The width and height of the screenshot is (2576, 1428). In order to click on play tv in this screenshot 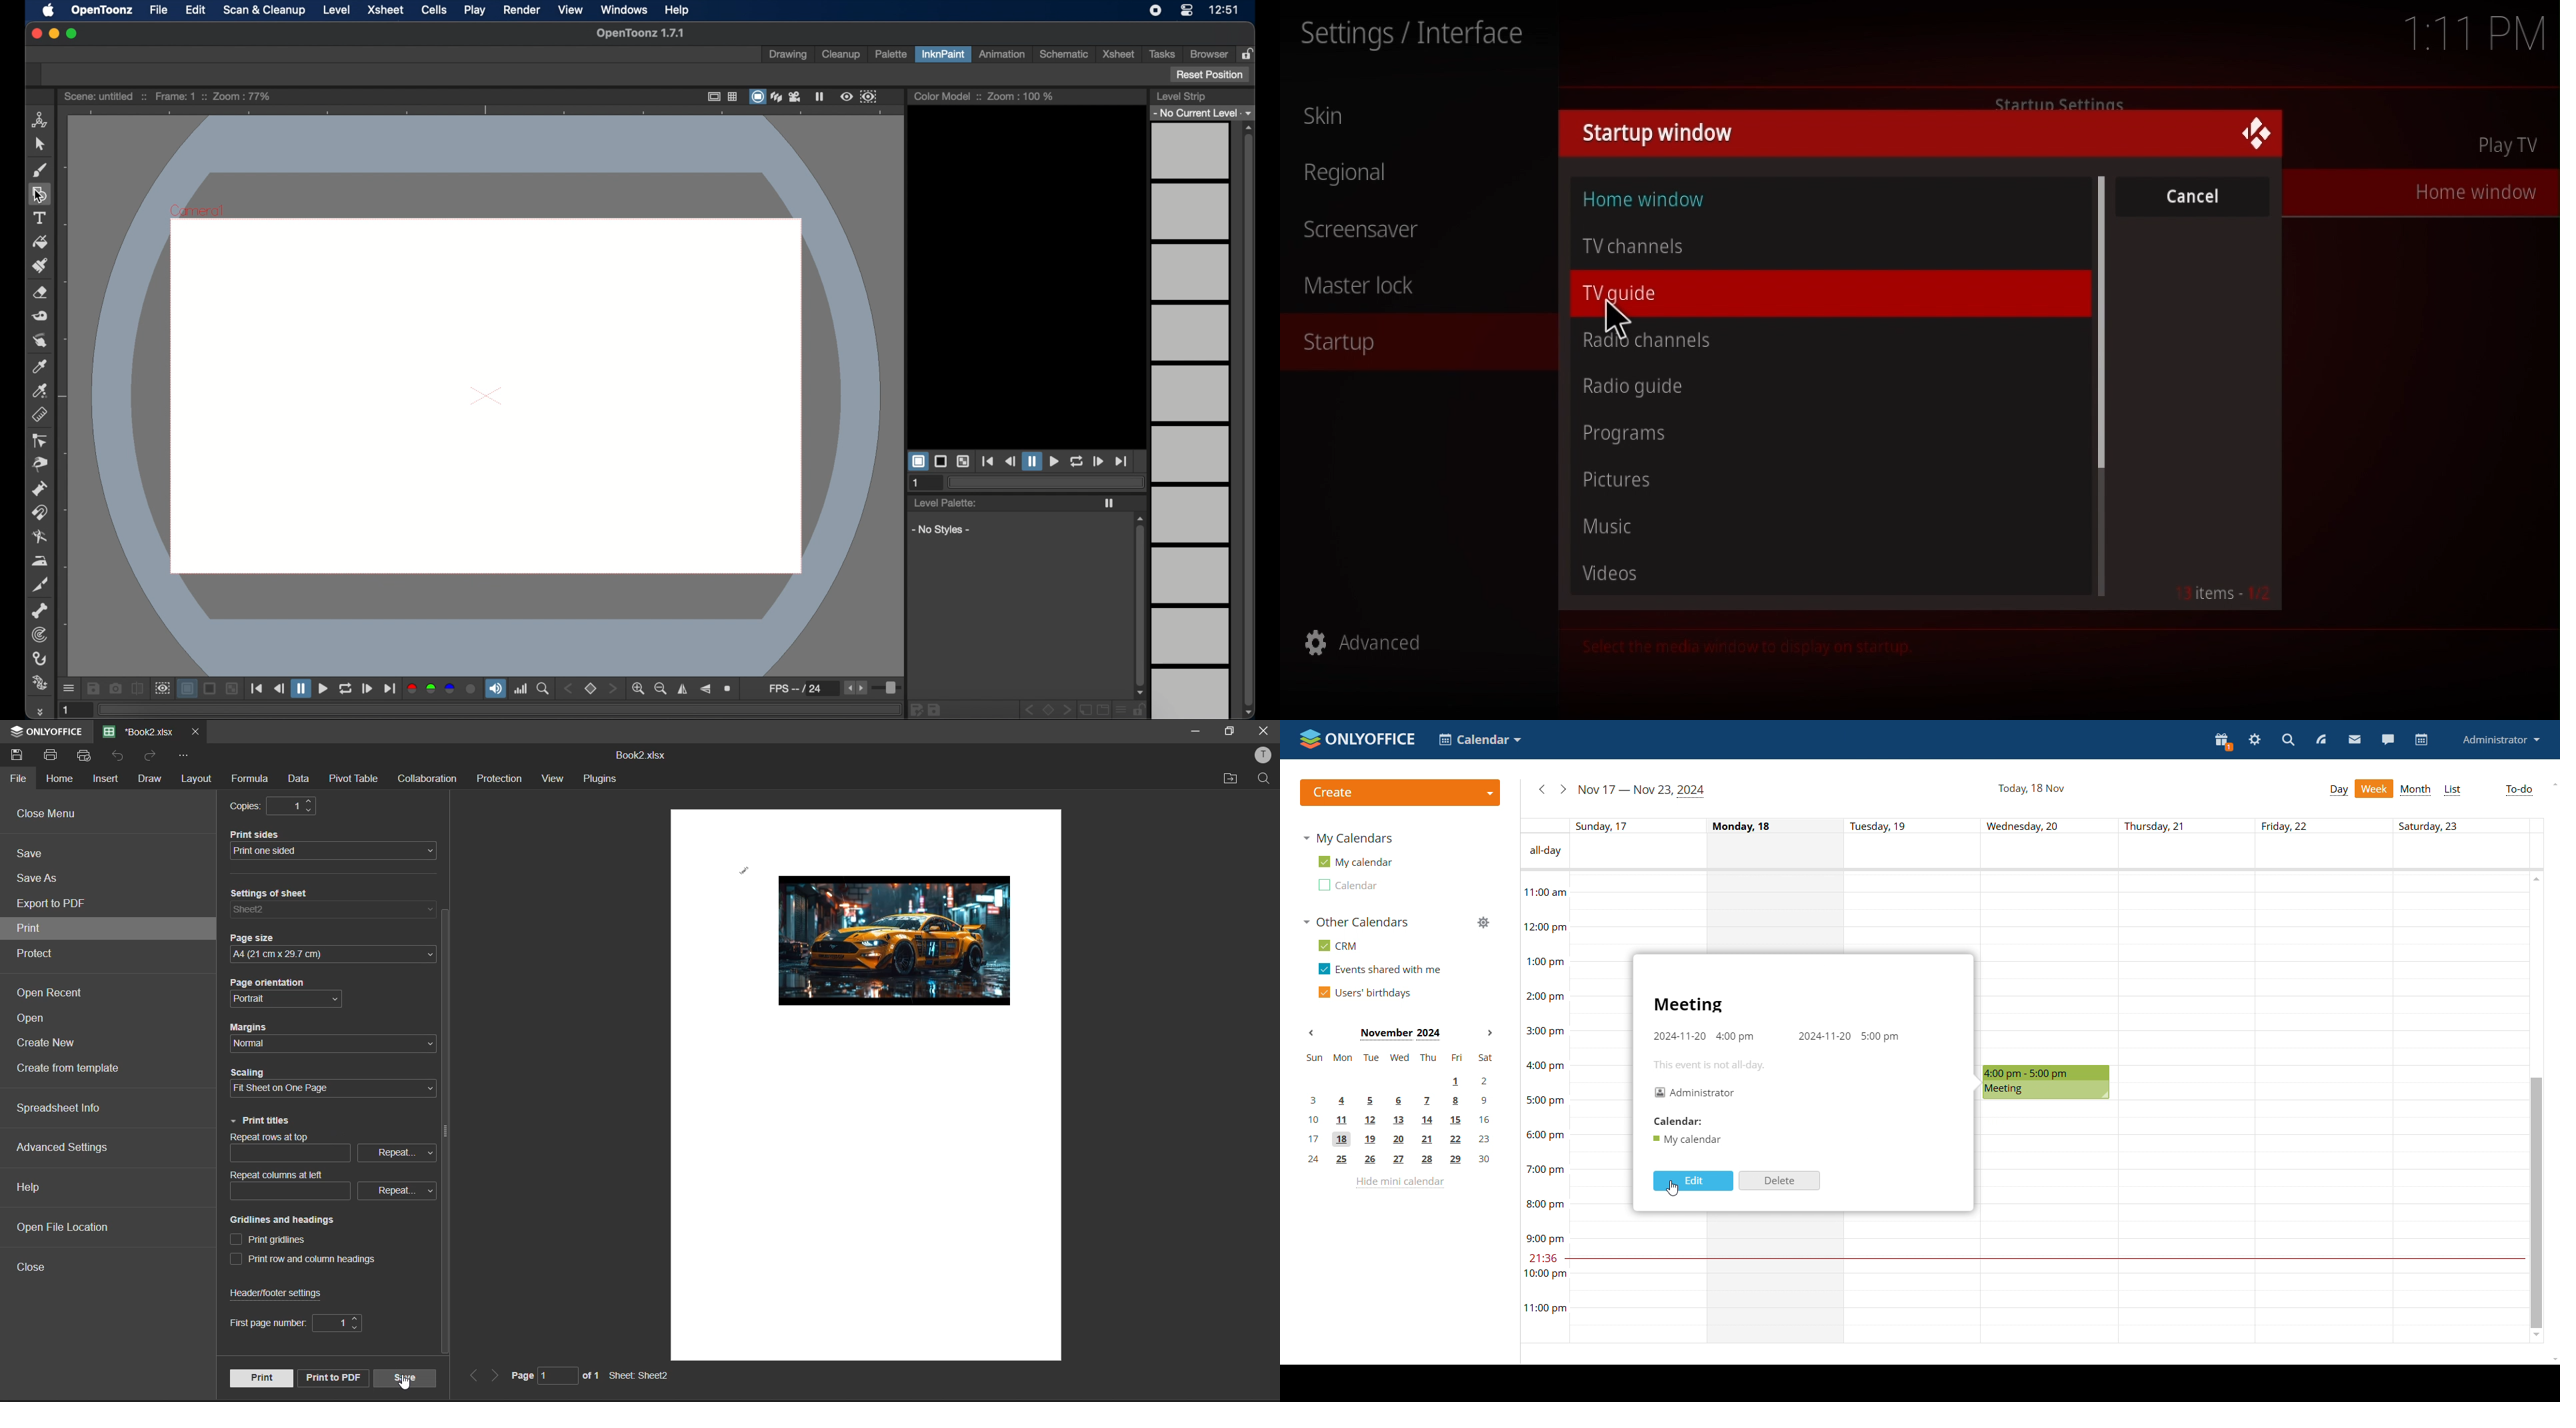, I will do `click(2512, 147)`.